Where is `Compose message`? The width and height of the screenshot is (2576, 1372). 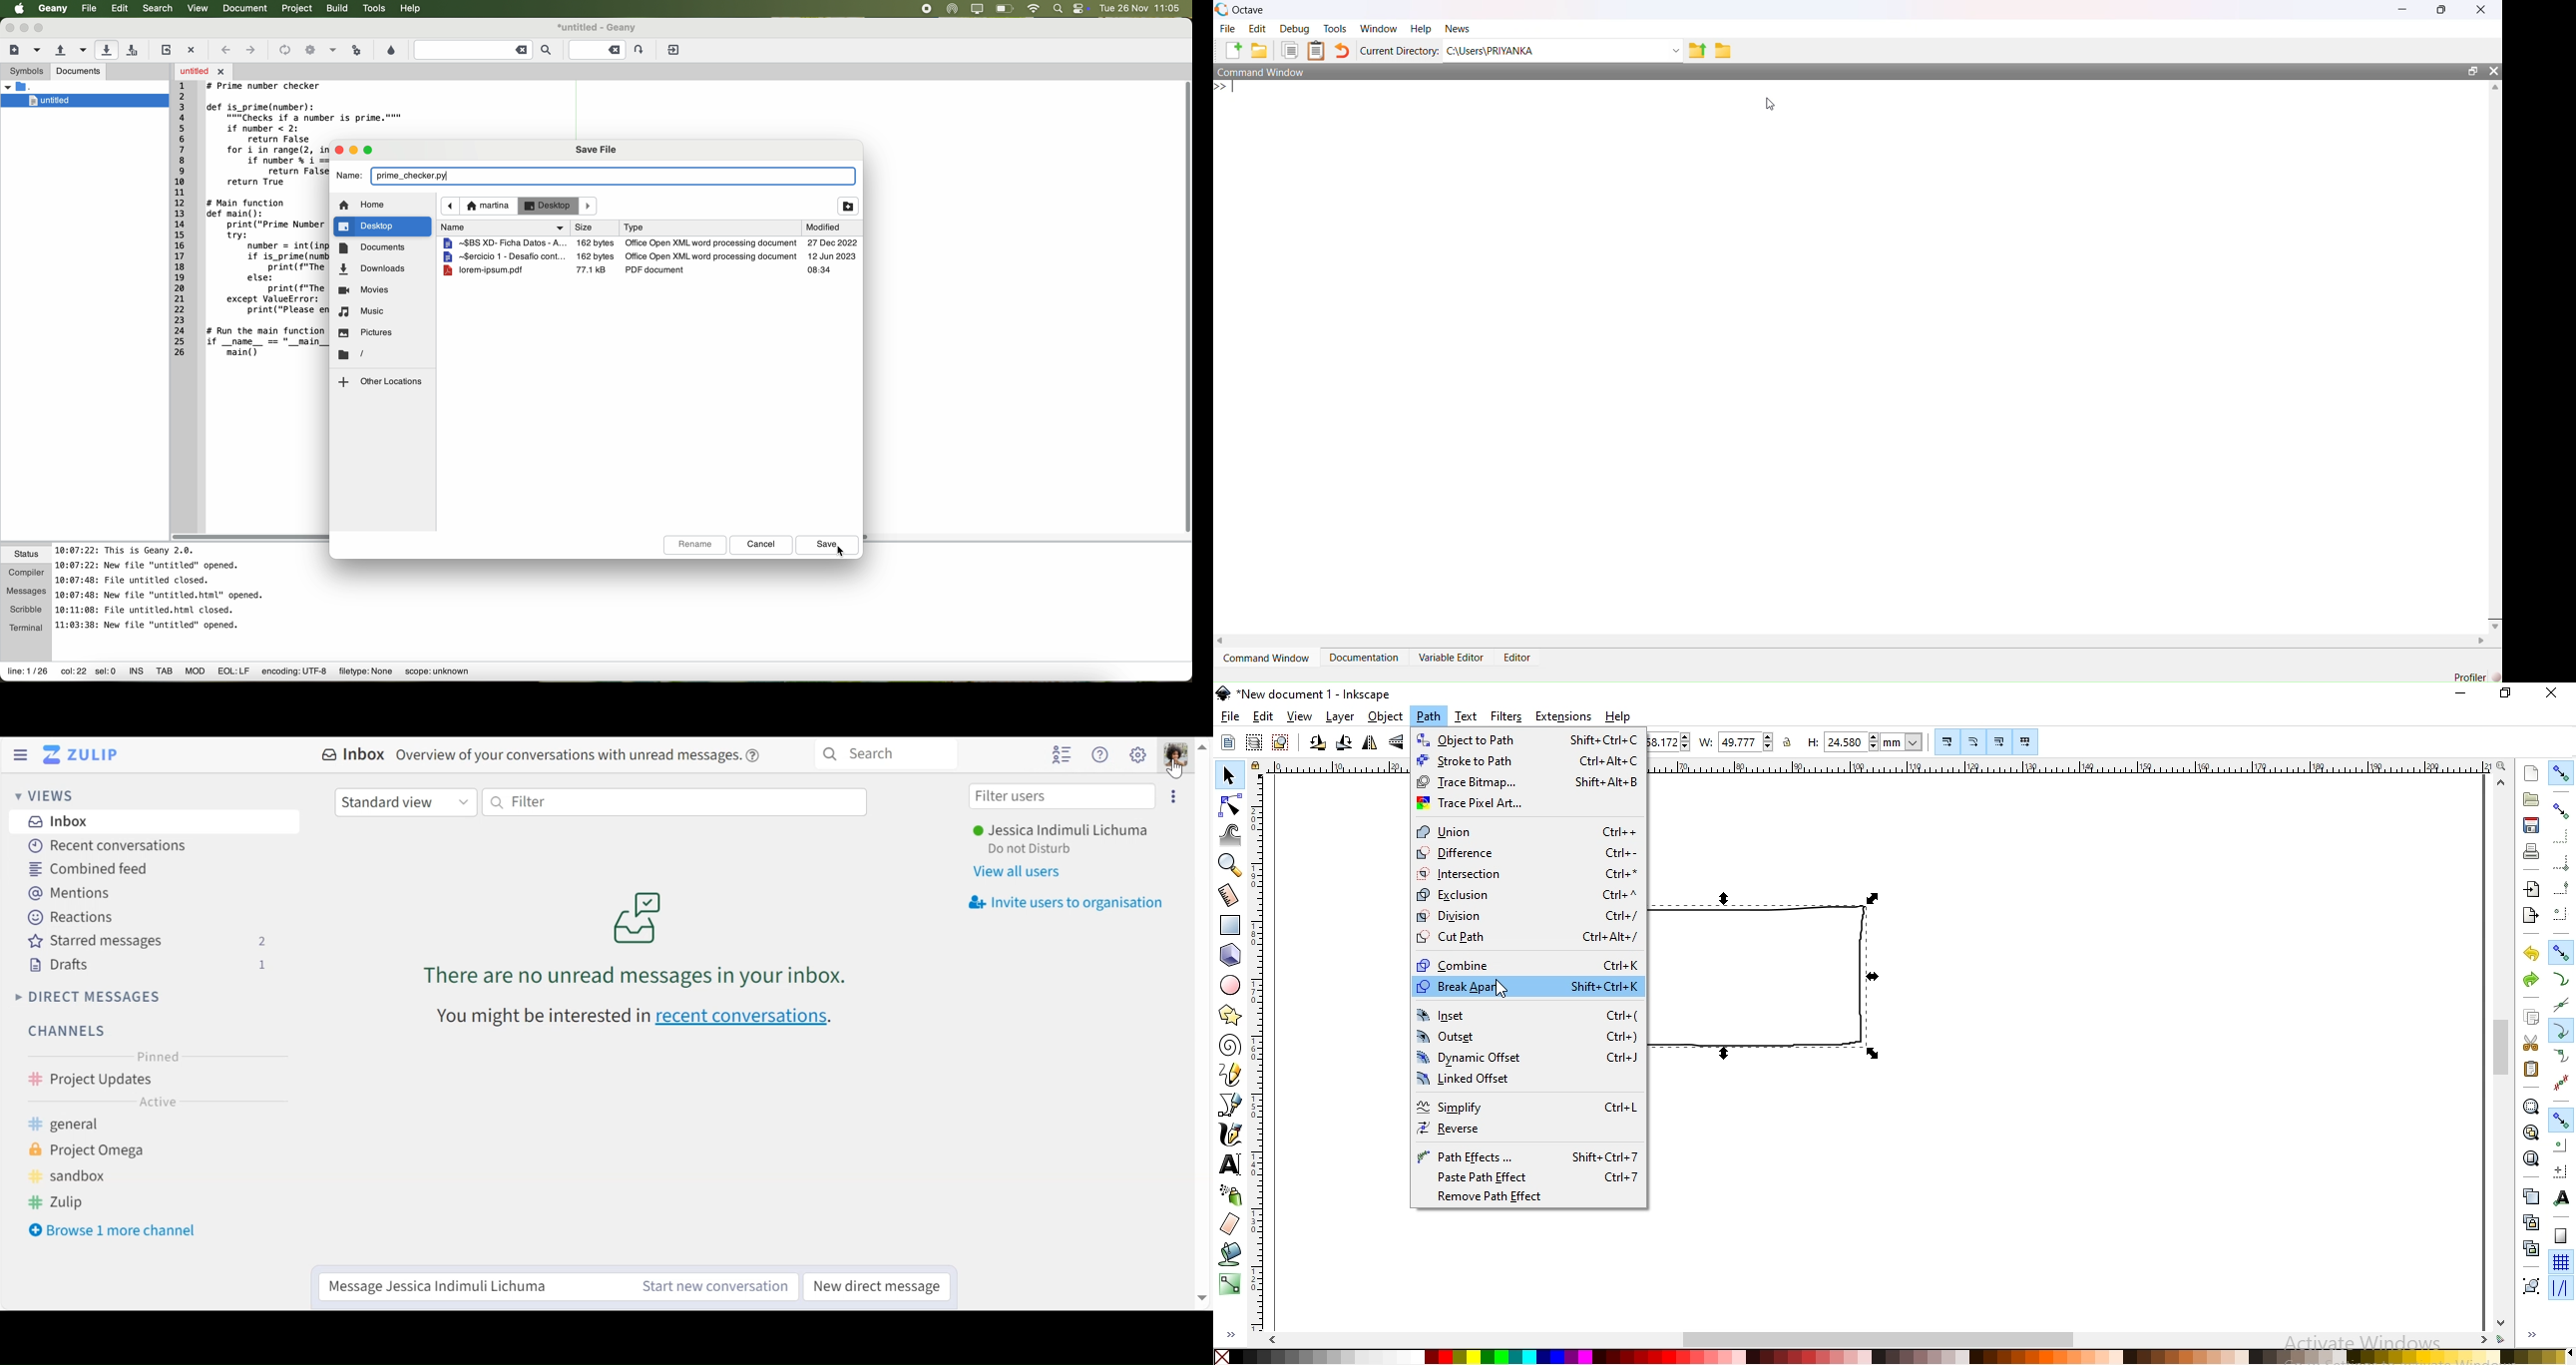
Compose message is located at coordinates (465, 1287).